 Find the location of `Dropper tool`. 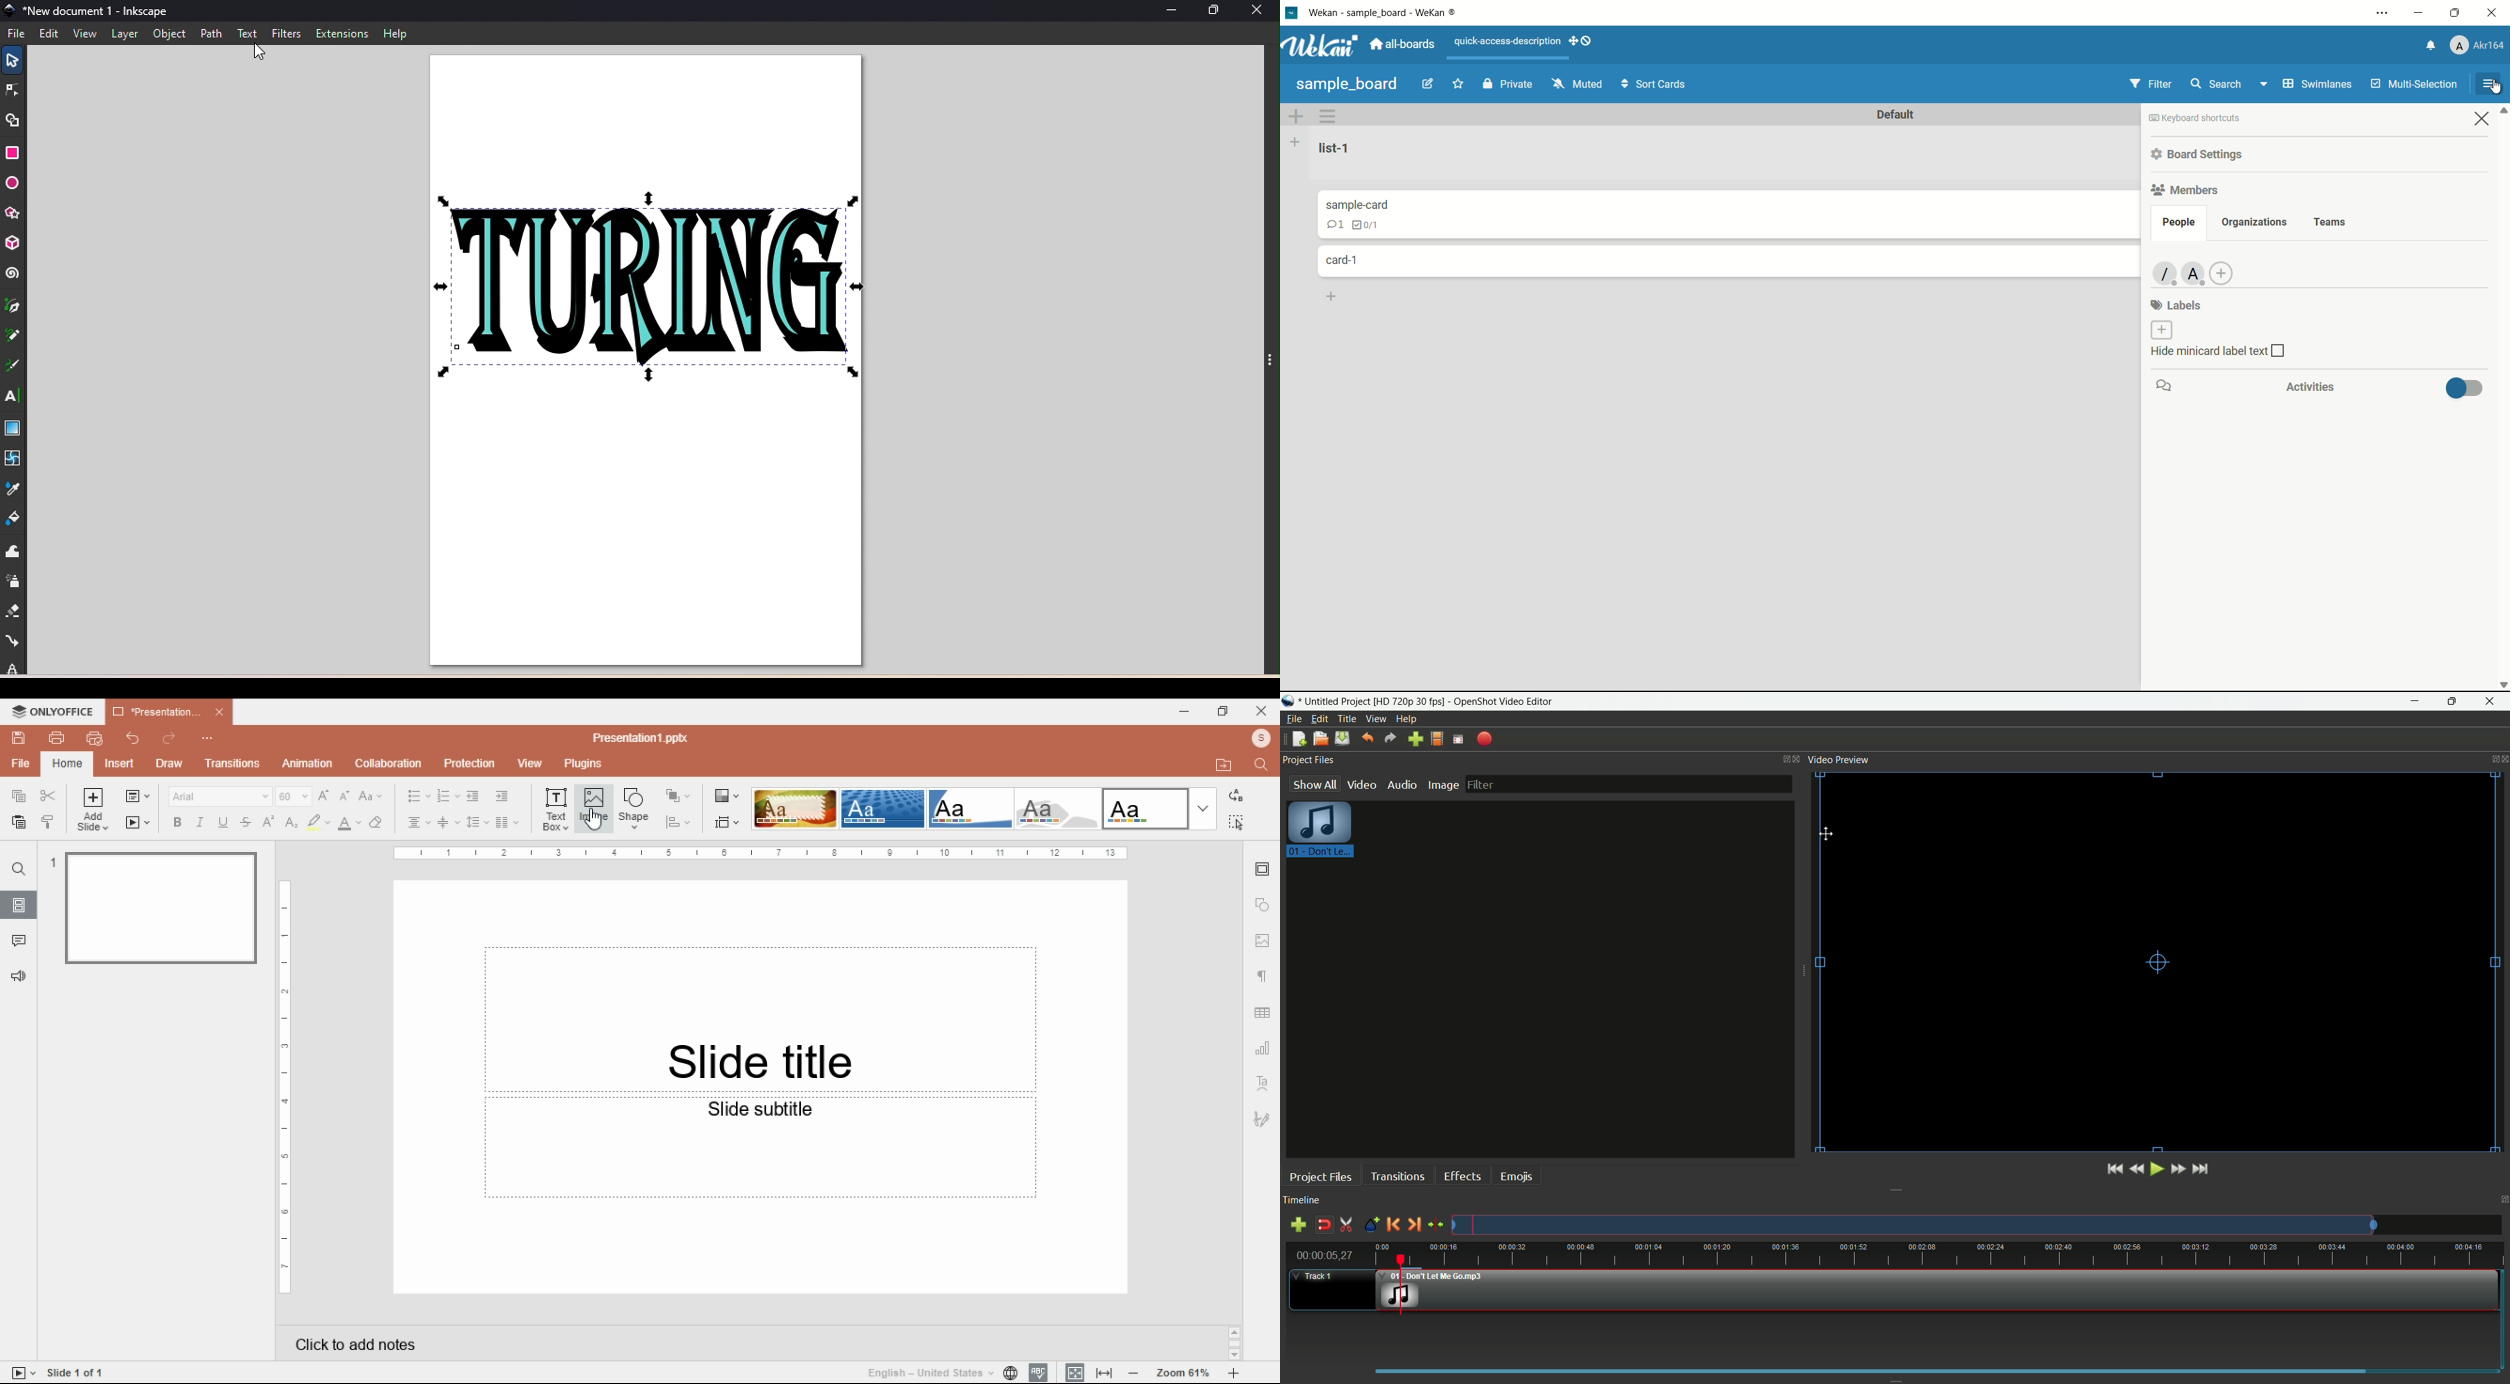

Dropper tool is located at coordinates (16, 487).